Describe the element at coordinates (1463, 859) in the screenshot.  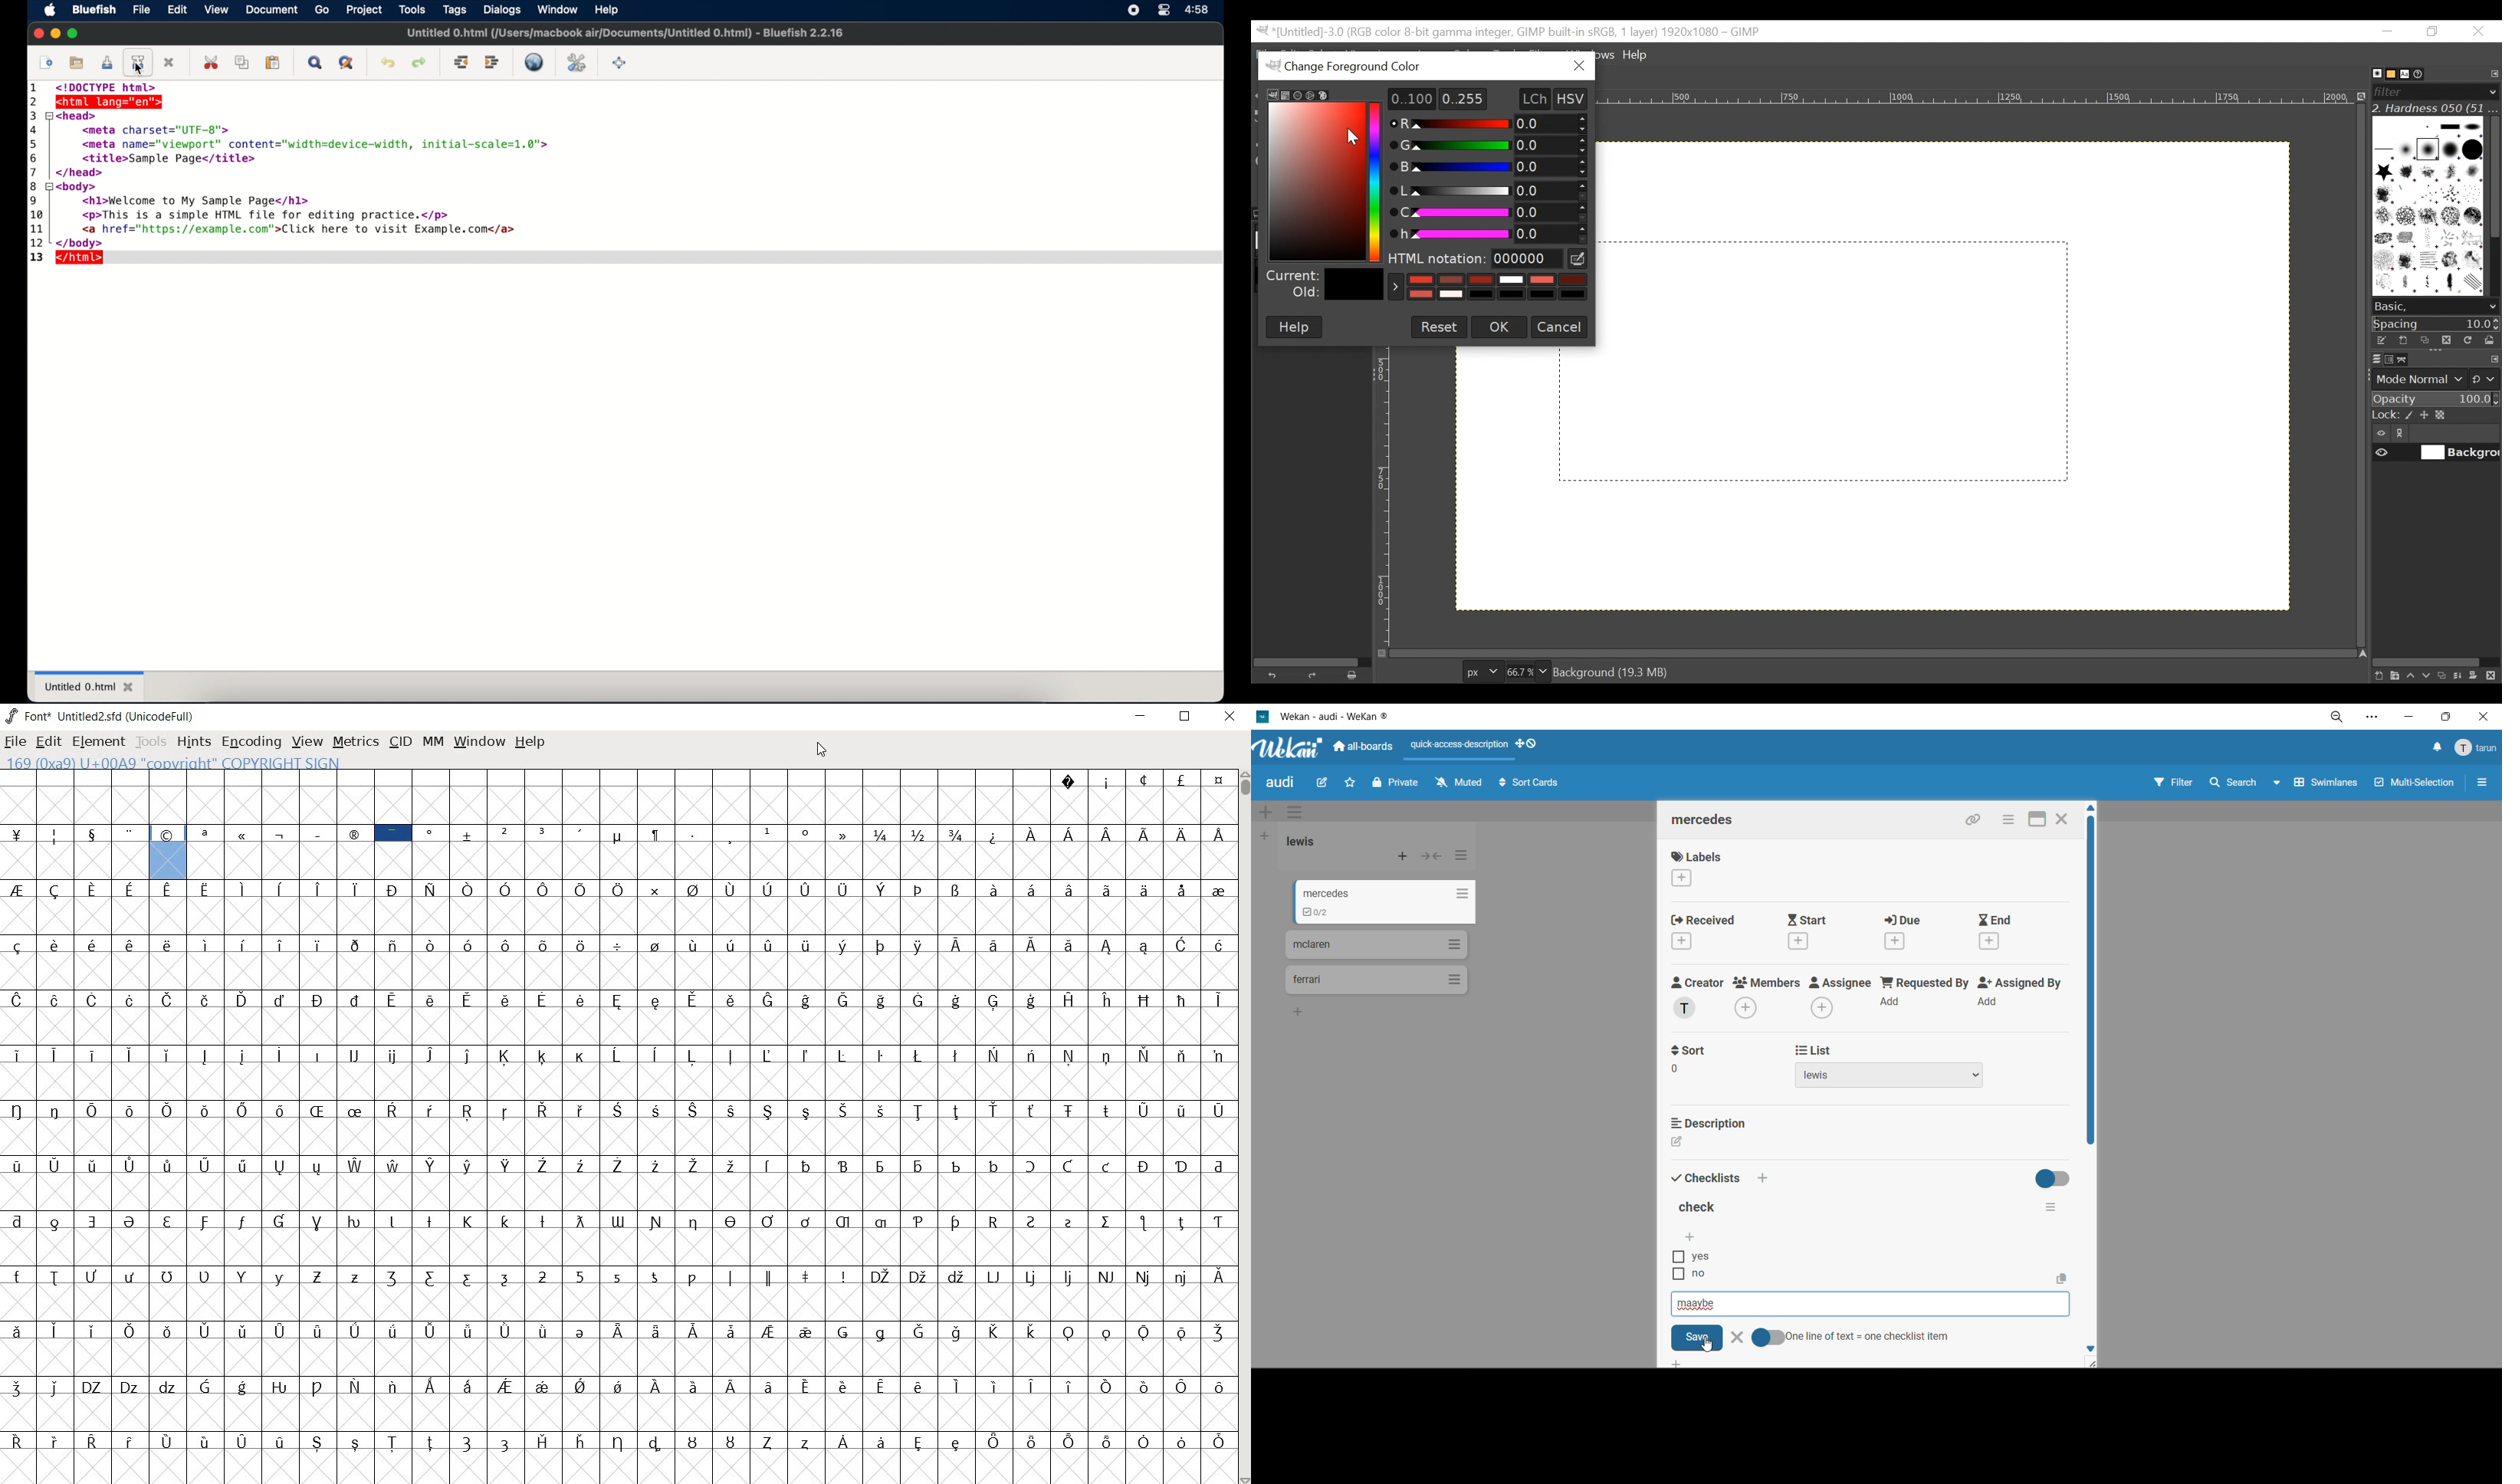
I see `list actions` at that location.